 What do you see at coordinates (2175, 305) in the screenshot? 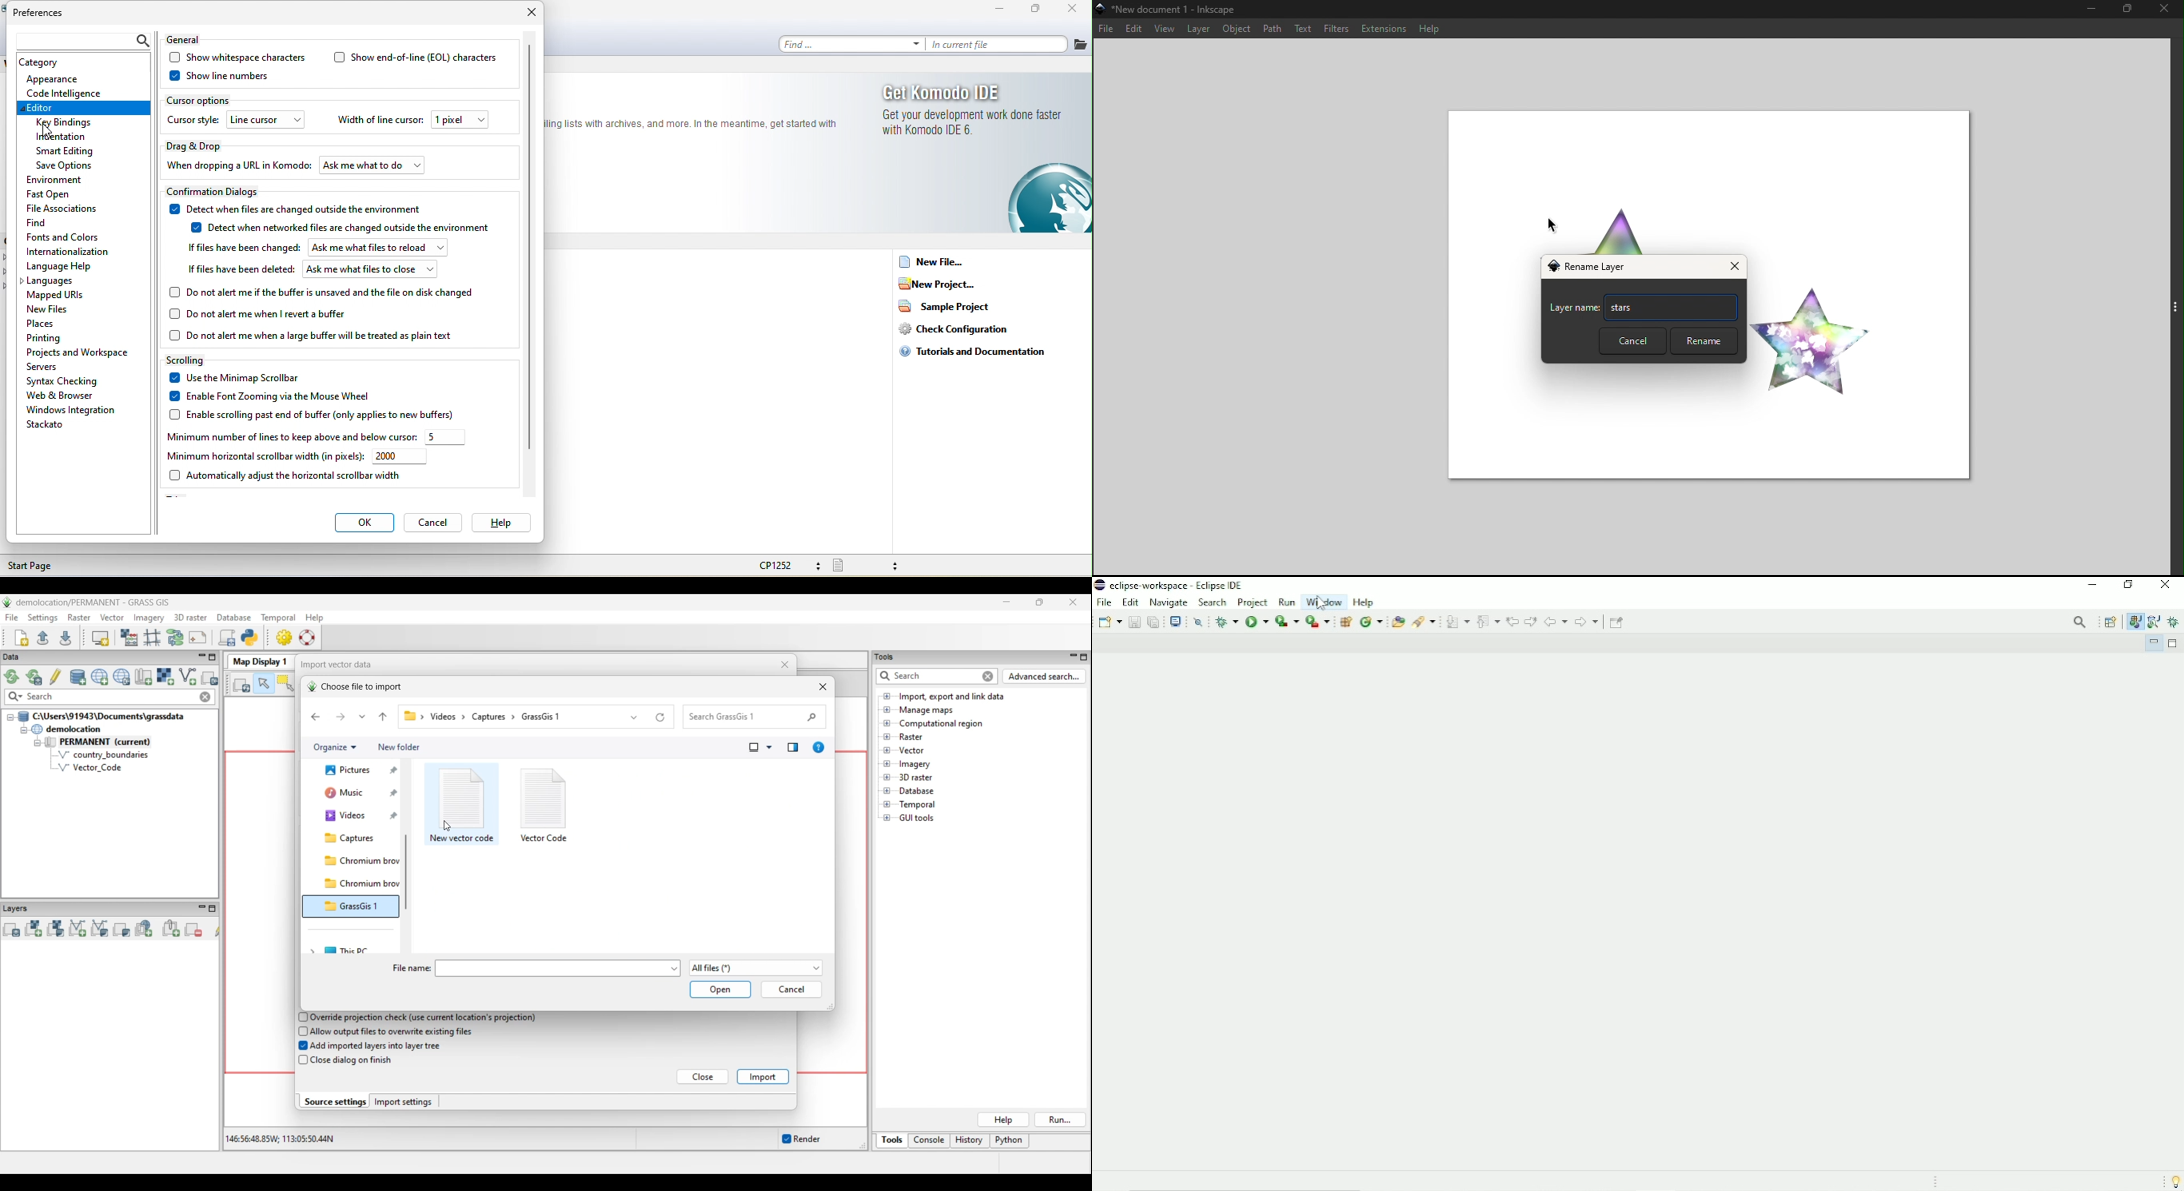
I see `Toggle command layer` at bounding box center [2175, 305].